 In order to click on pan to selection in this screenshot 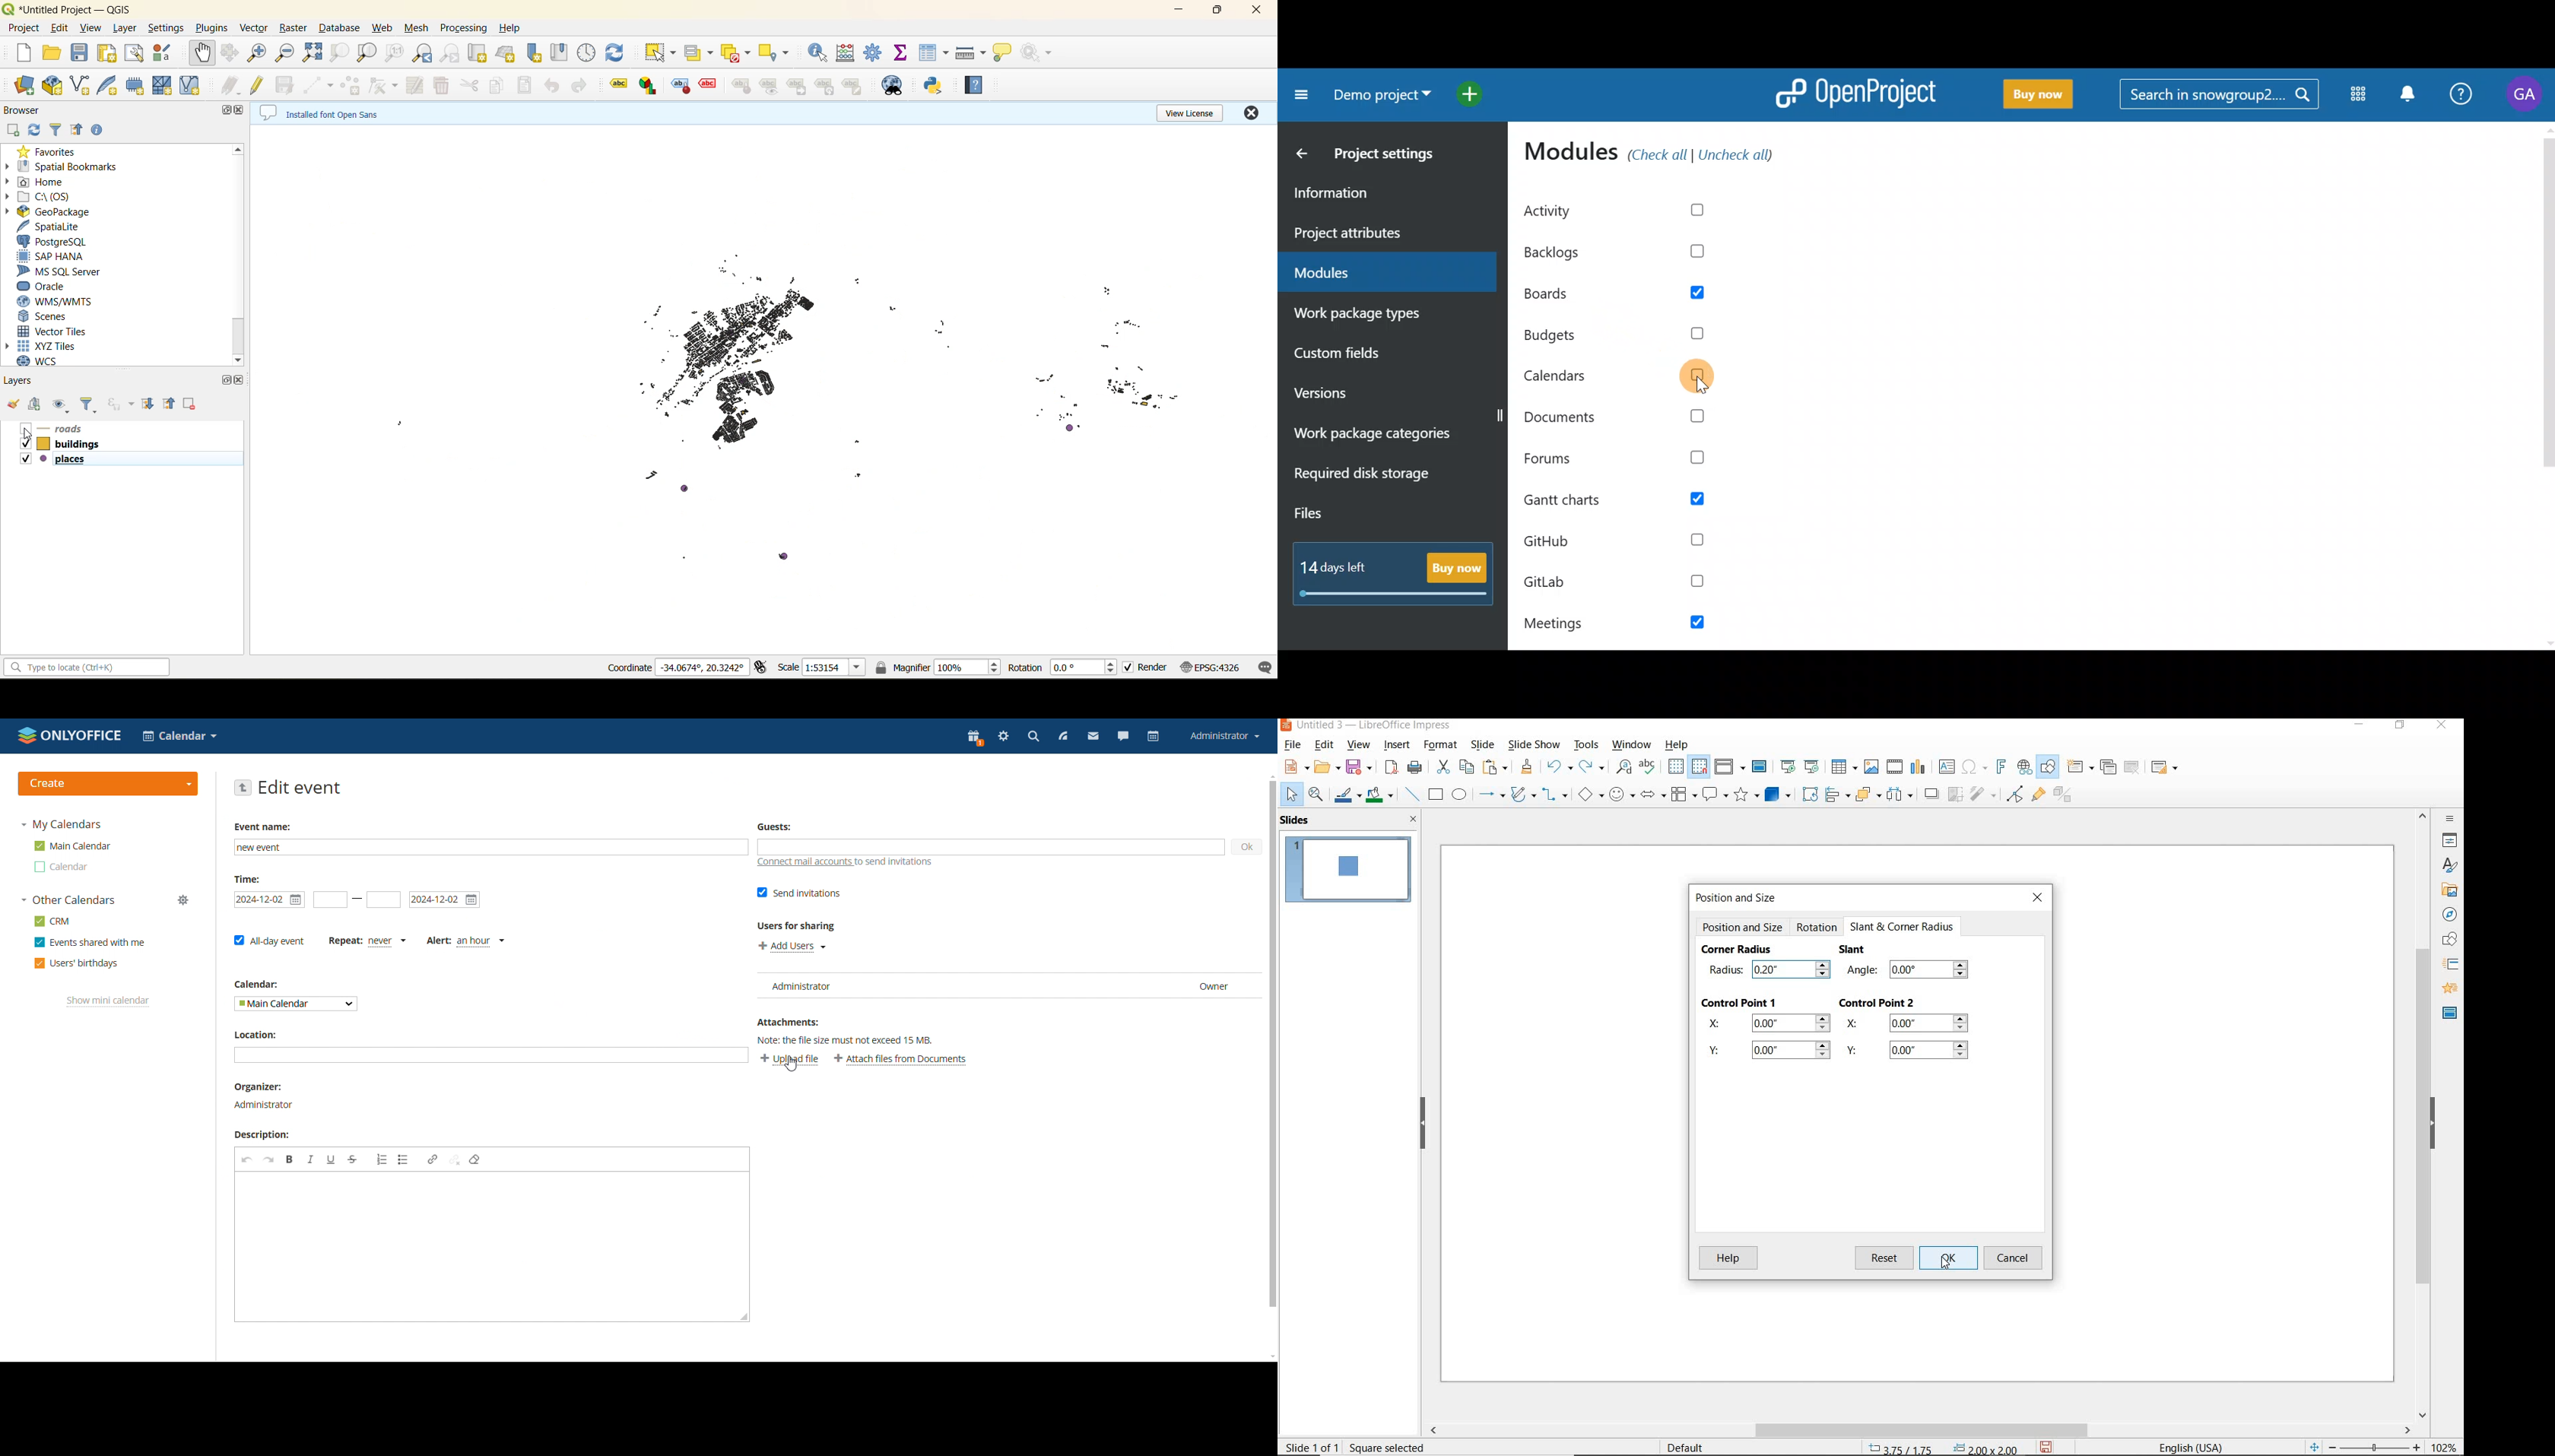, I will do `click(228, 53)`.